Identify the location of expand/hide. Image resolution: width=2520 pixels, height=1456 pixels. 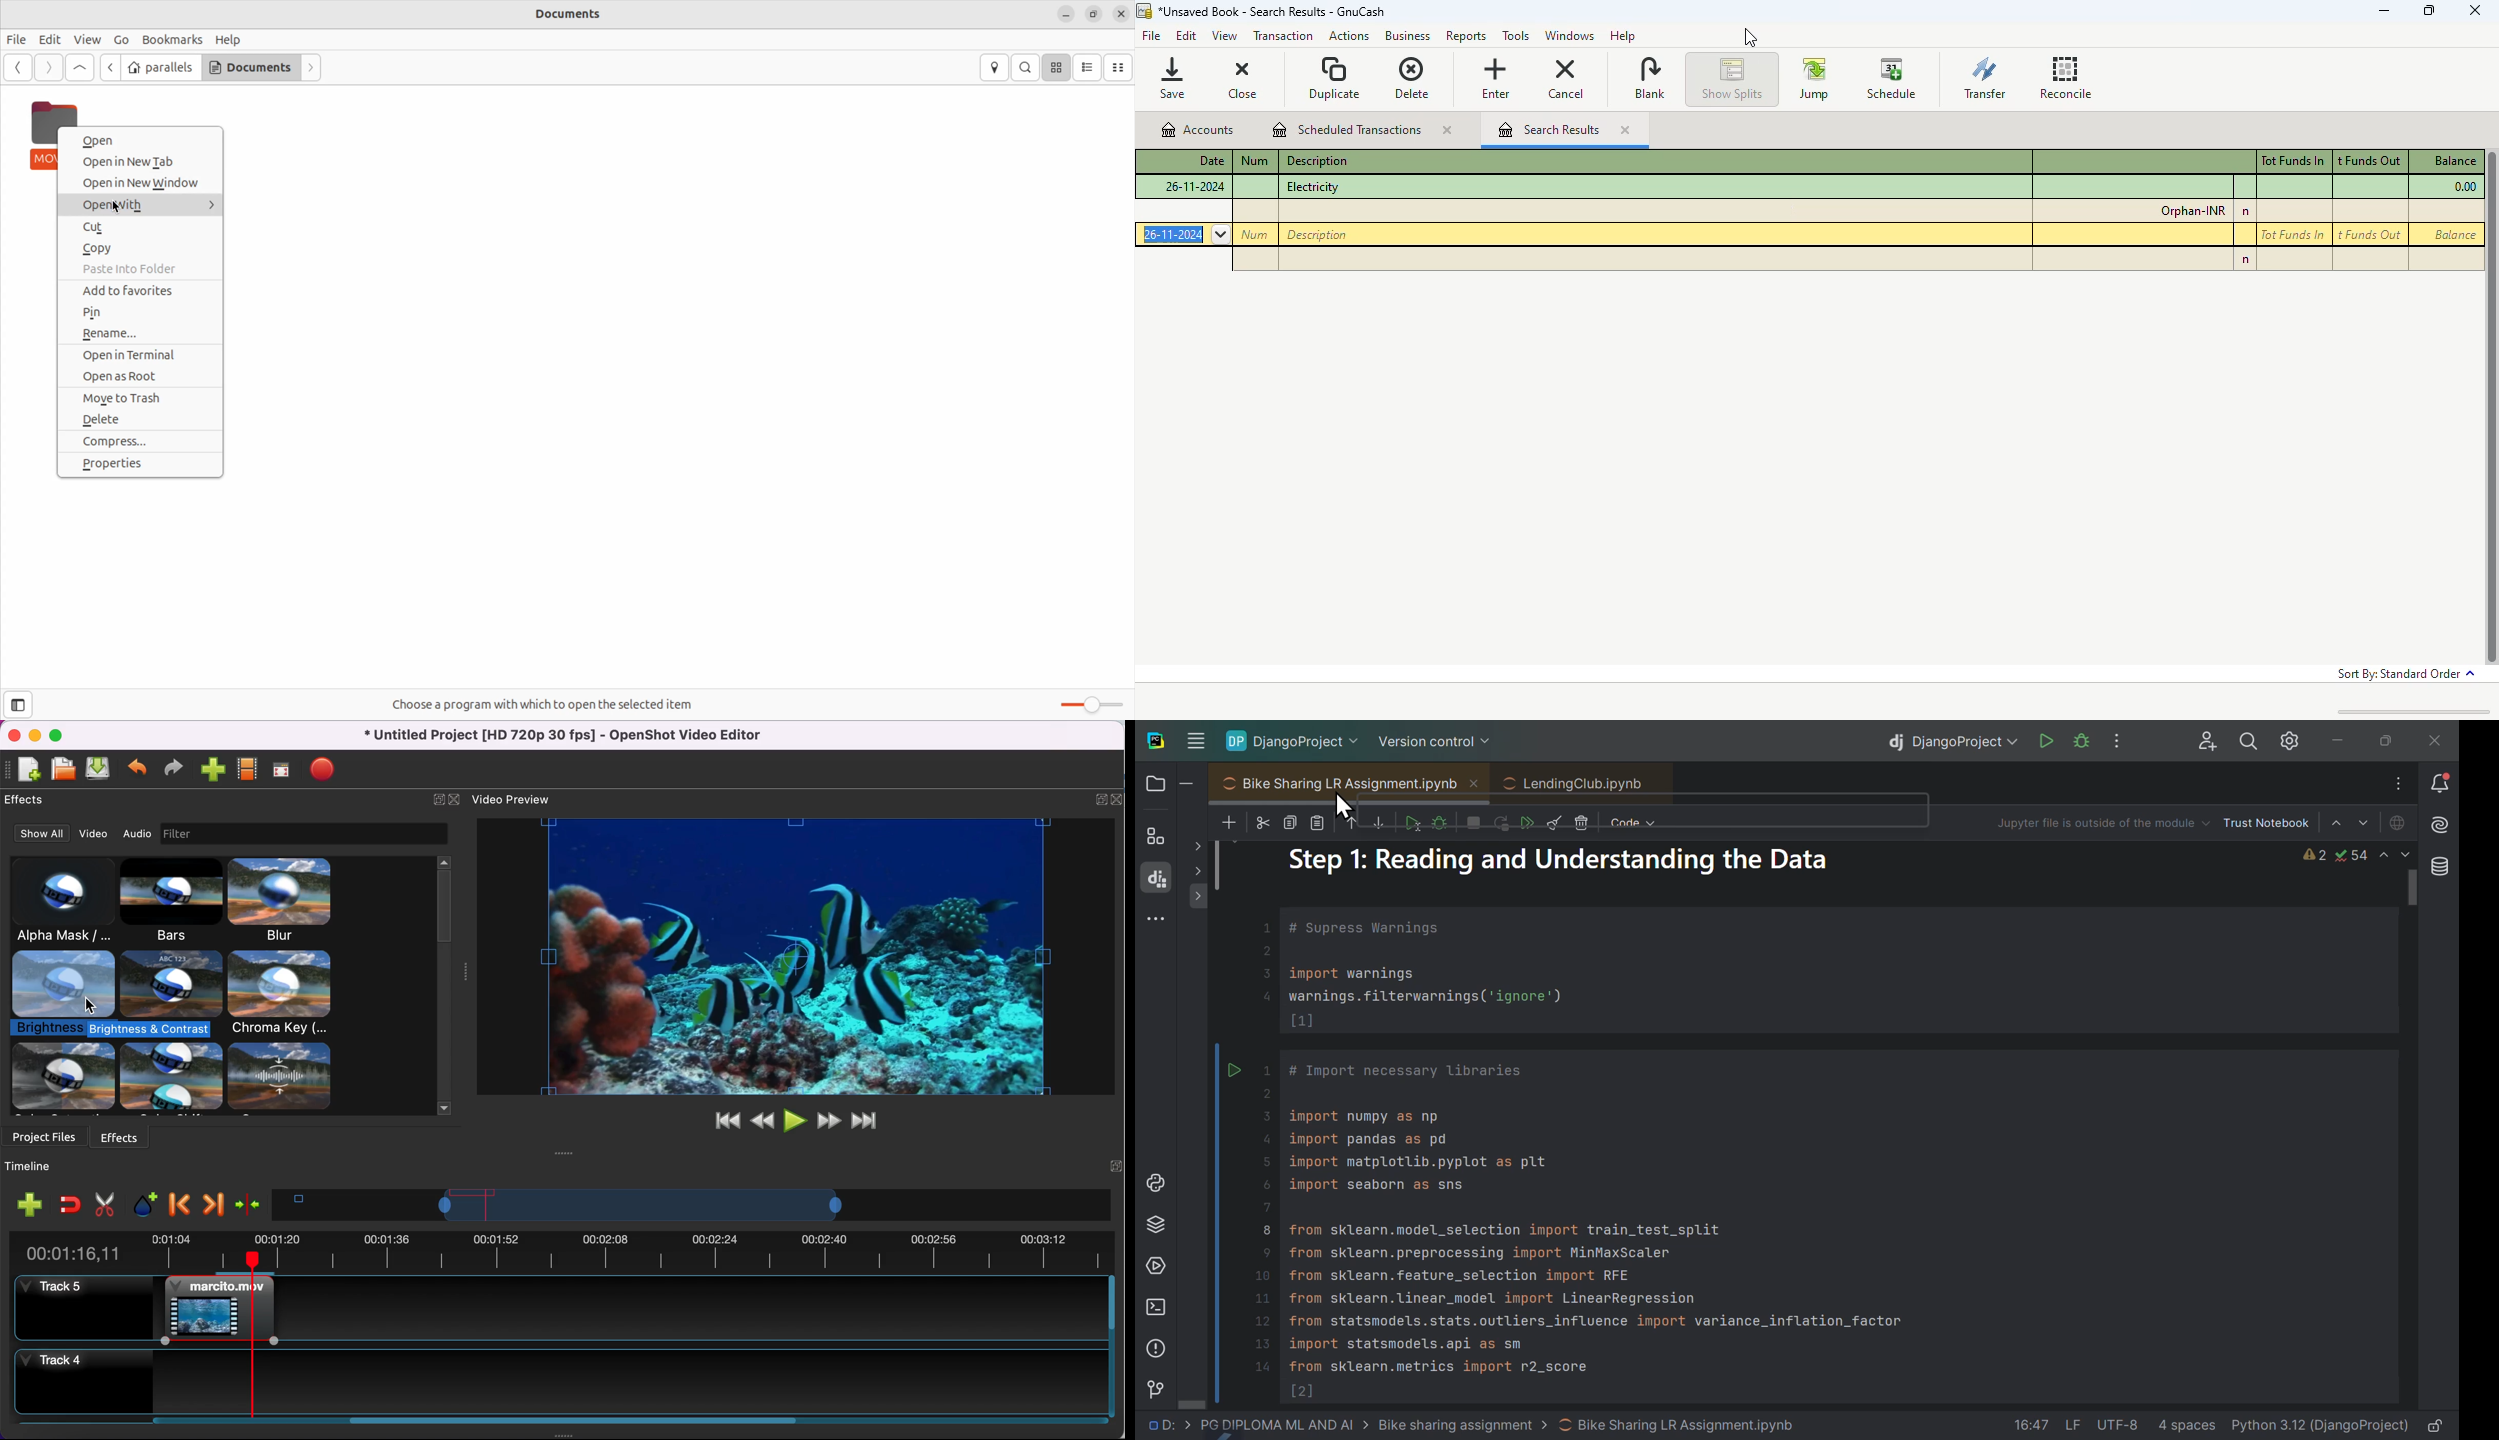
(1099, 798).